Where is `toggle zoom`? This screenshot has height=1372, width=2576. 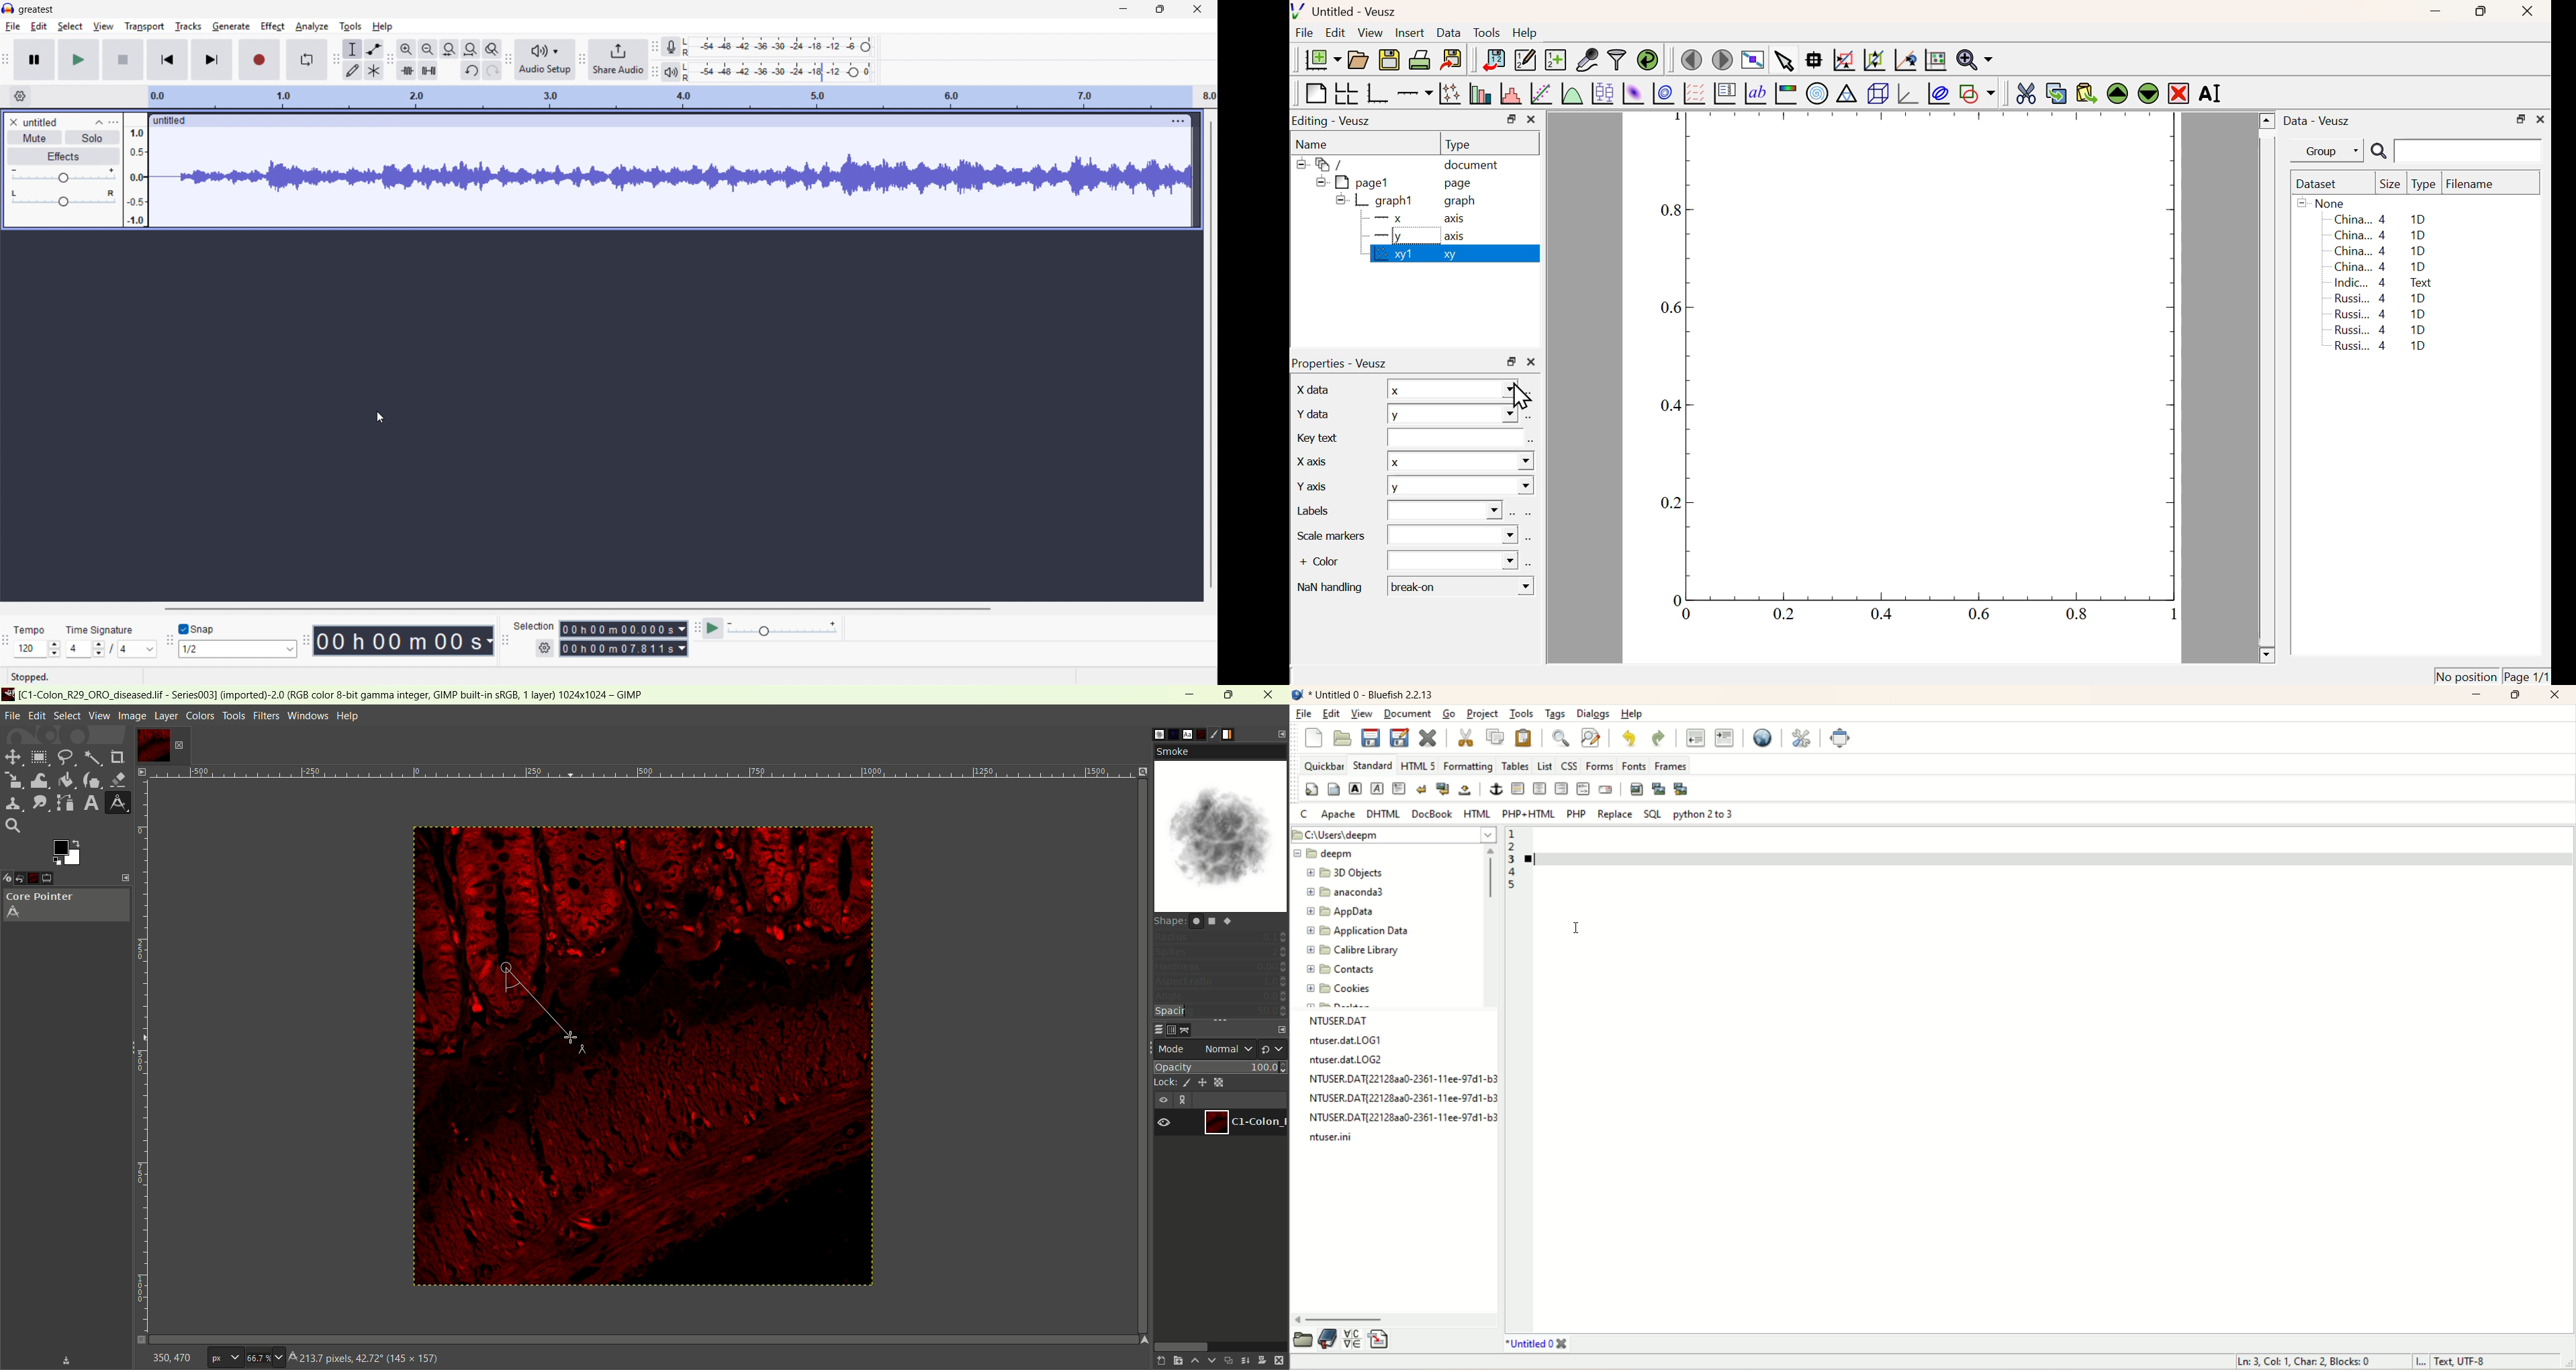 toggle zoom is located at coordinates (492, 49).